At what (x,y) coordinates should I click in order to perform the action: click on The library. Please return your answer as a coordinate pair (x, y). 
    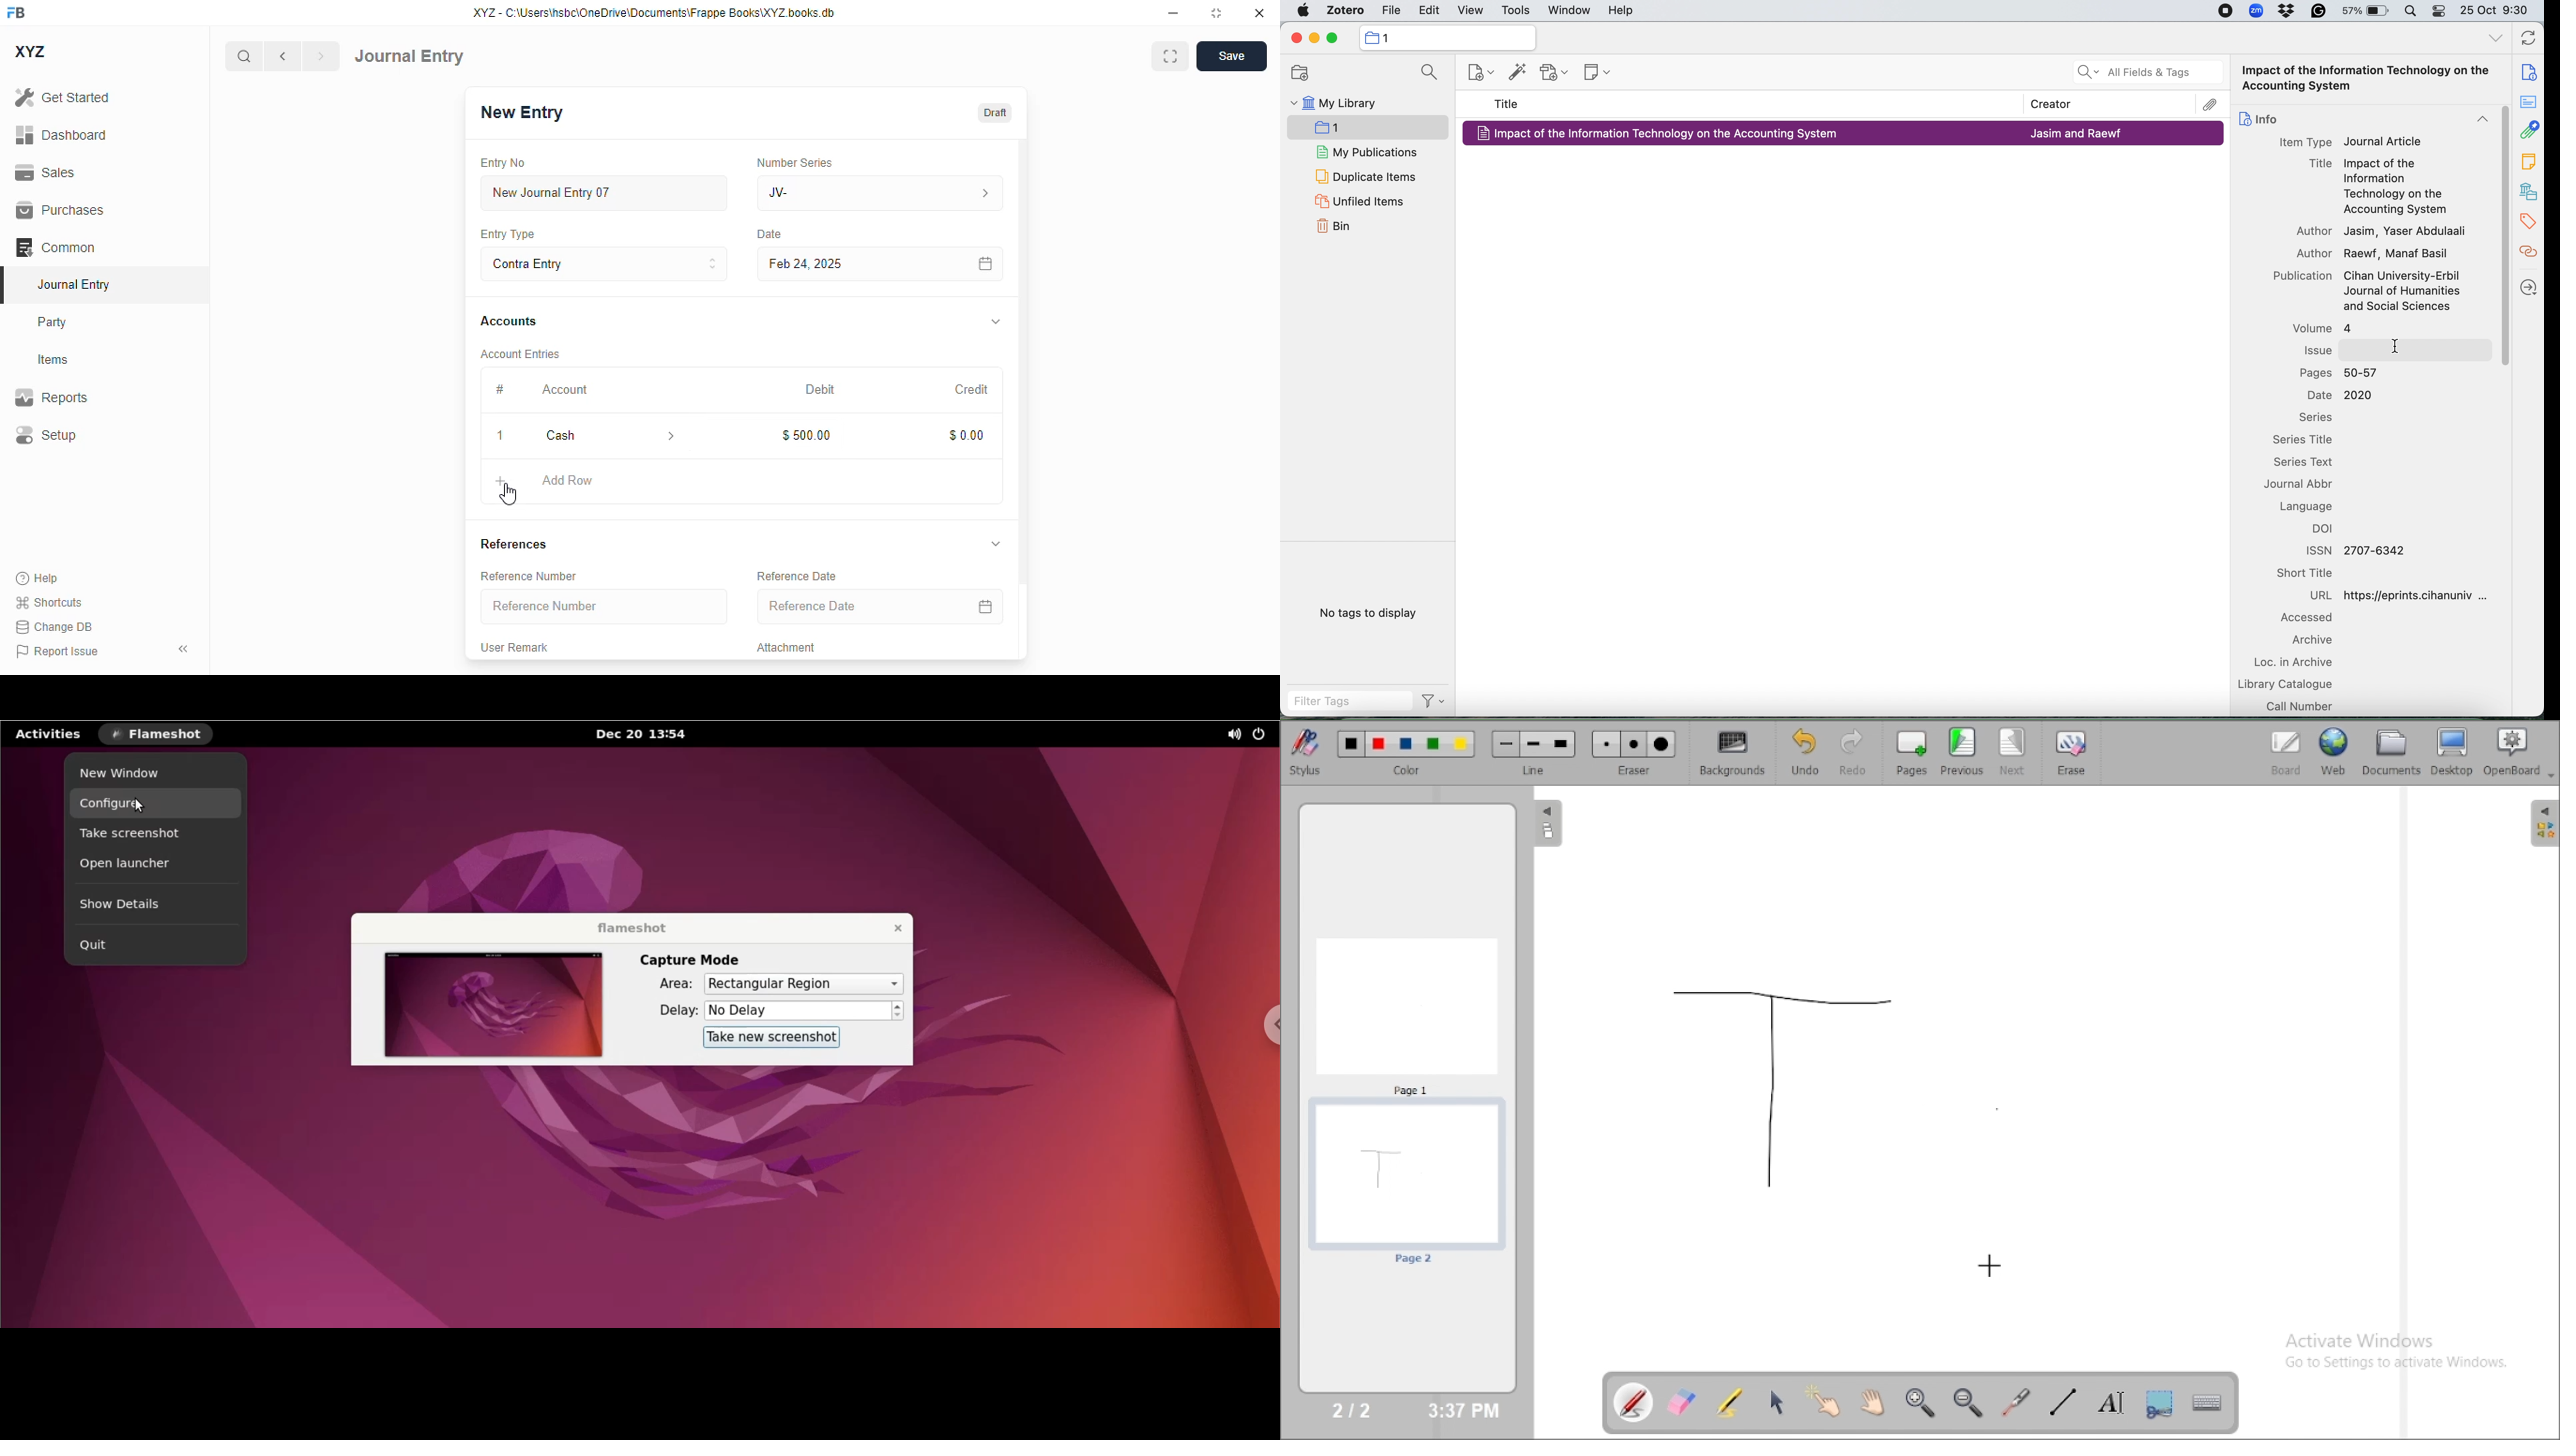
    Looking at the image, I should click on (2544, 822).